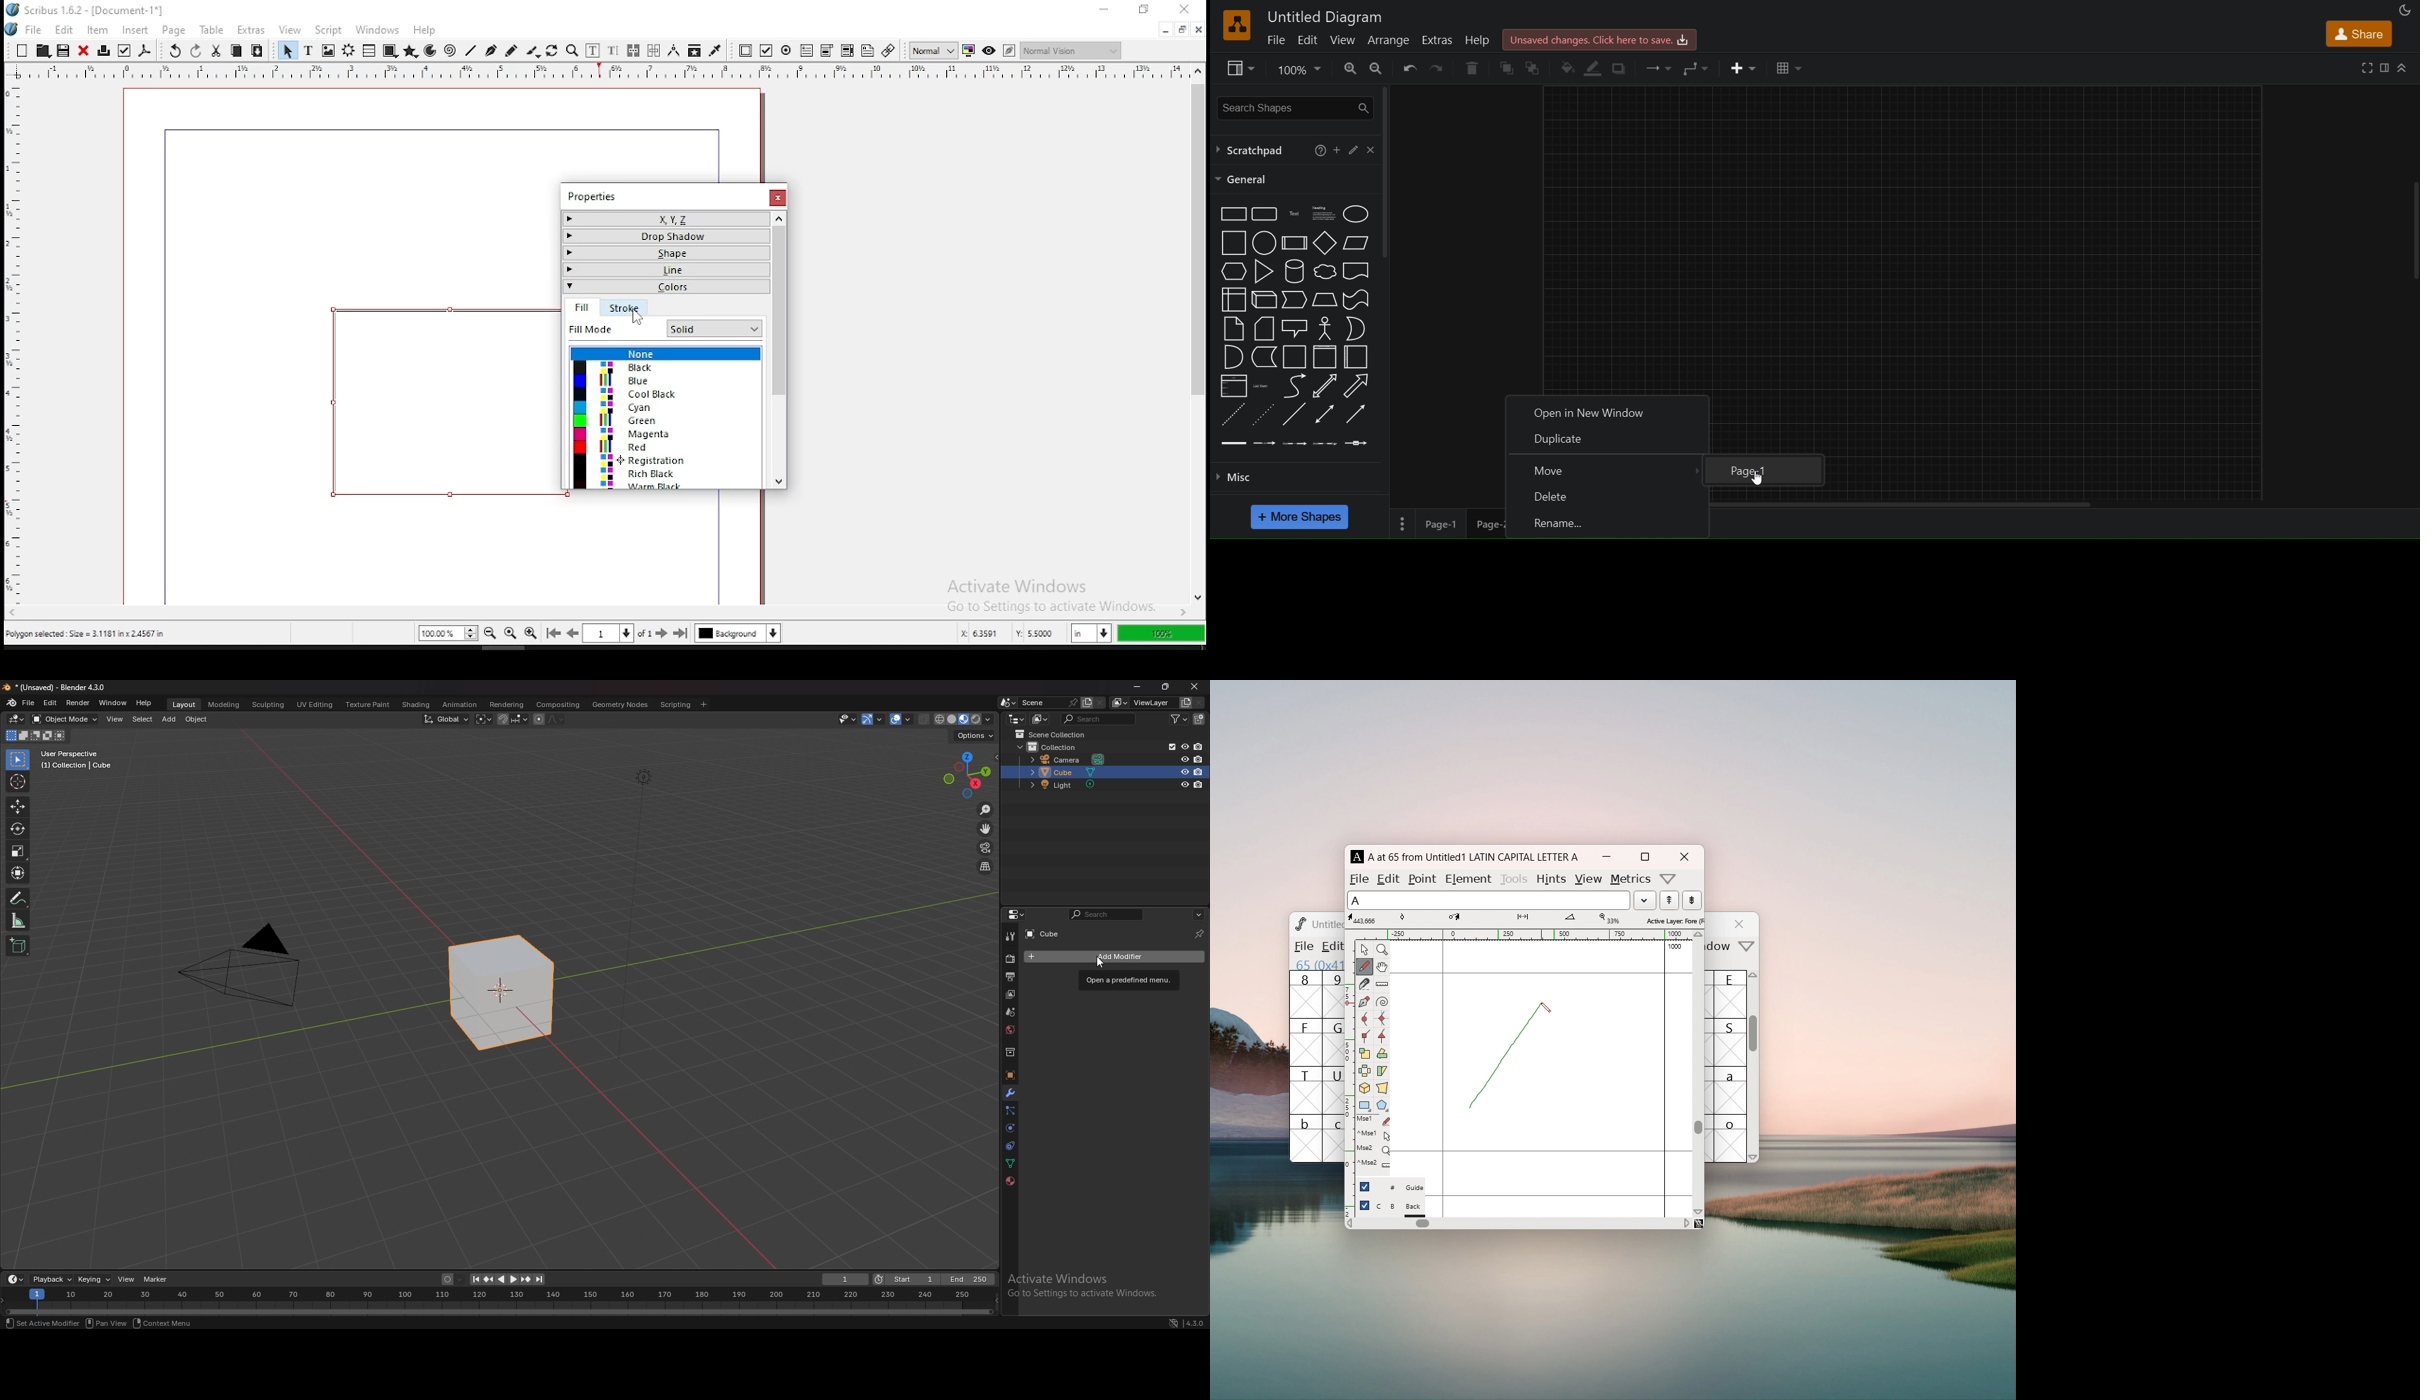 This screenshot has width=2436, height=1400. I want to click on scroll up, so click(1755, 978).